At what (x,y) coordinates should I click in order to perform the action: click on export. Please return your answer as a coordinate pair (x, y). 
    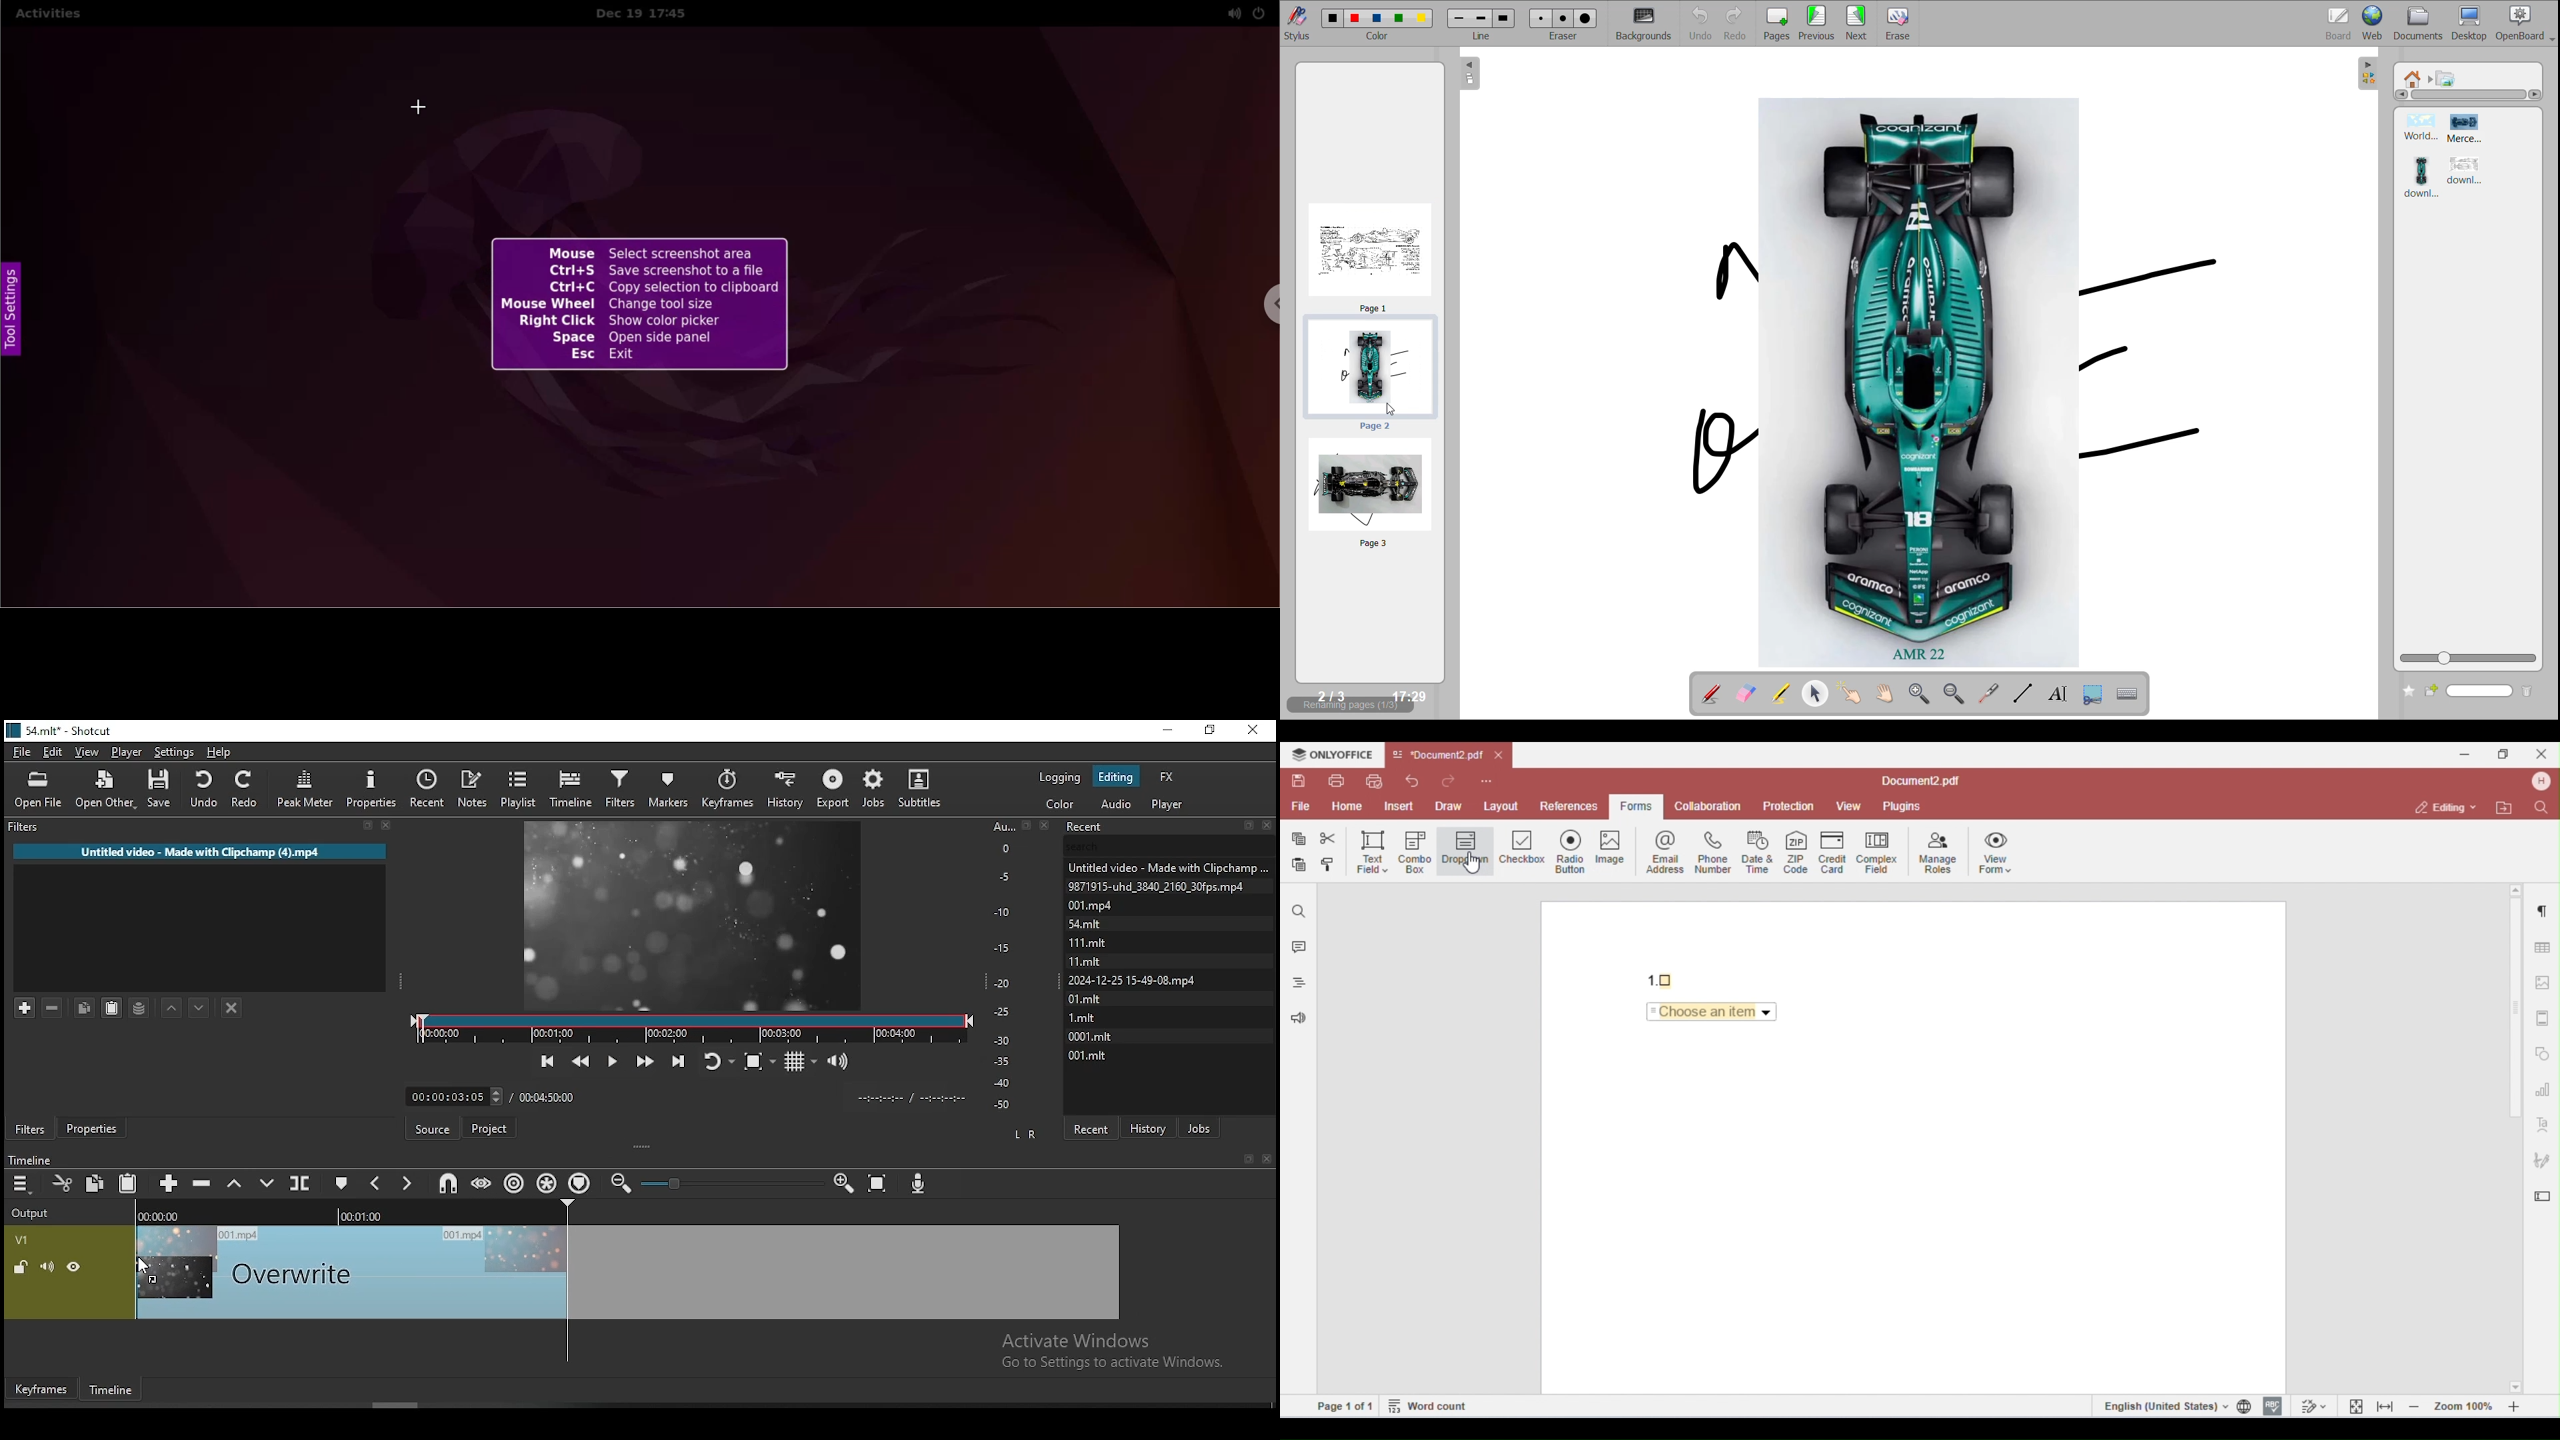
    Looking at the image, I should click on (832, 790).